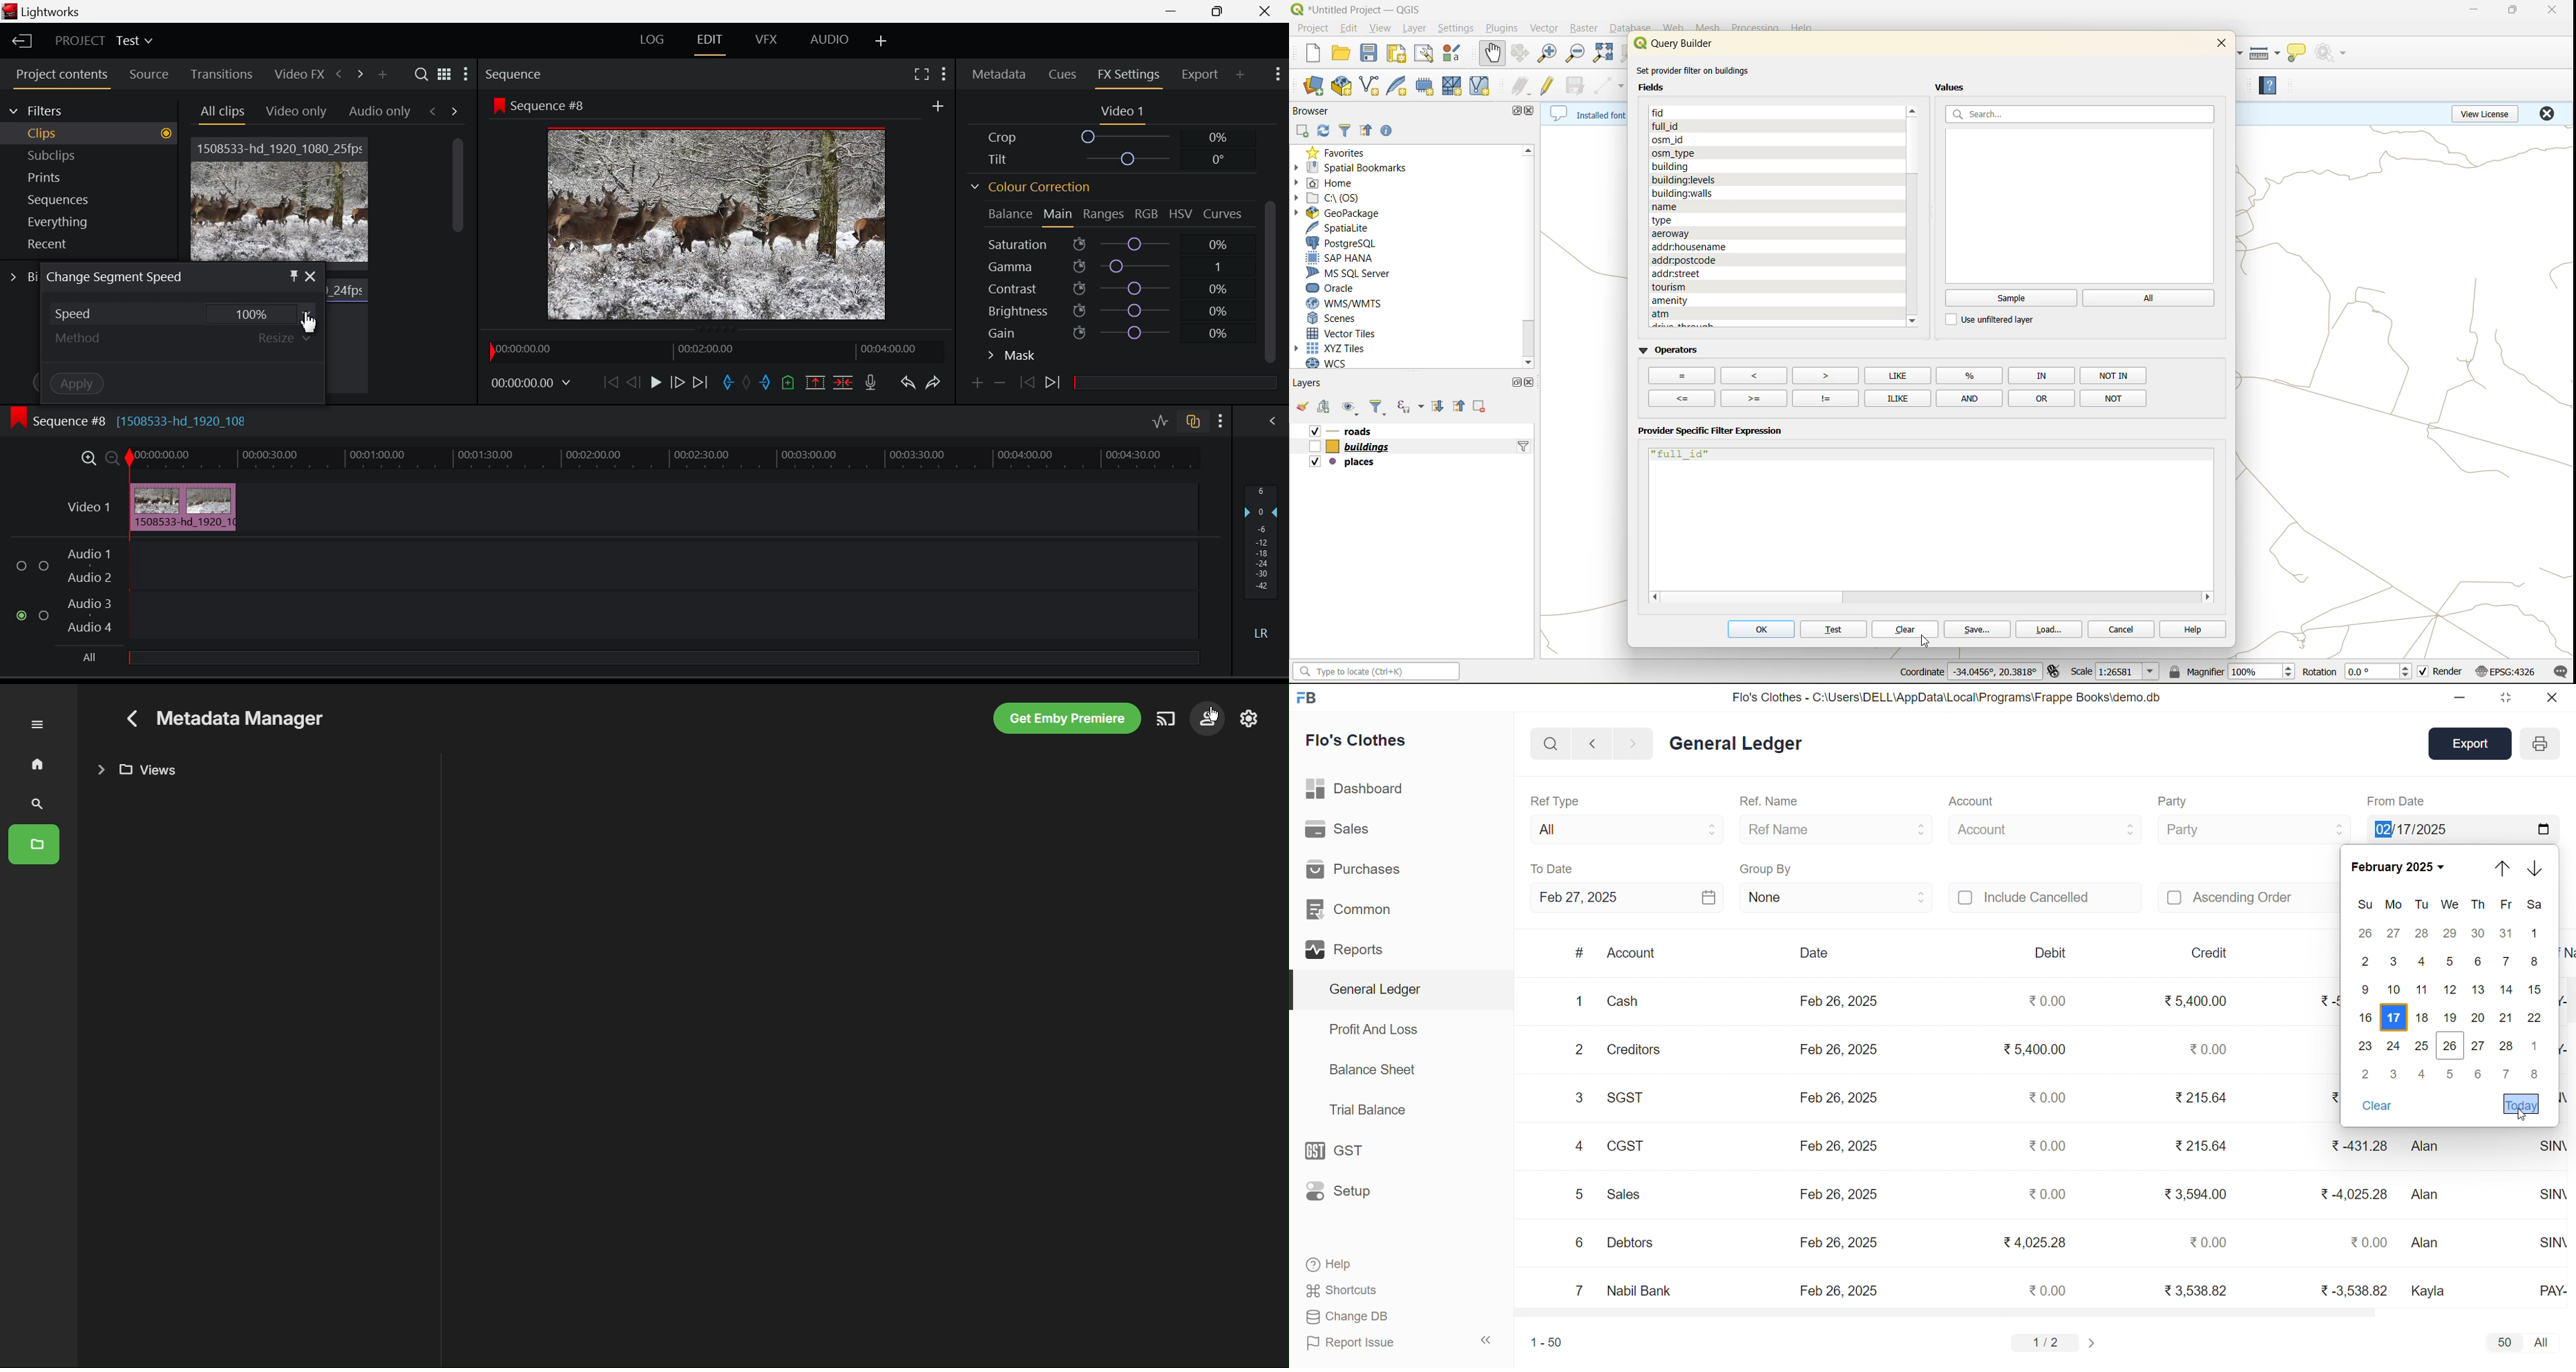 This screenshot has width=2576, height=1372. I want to click on February 2025, so click(2397, 867).